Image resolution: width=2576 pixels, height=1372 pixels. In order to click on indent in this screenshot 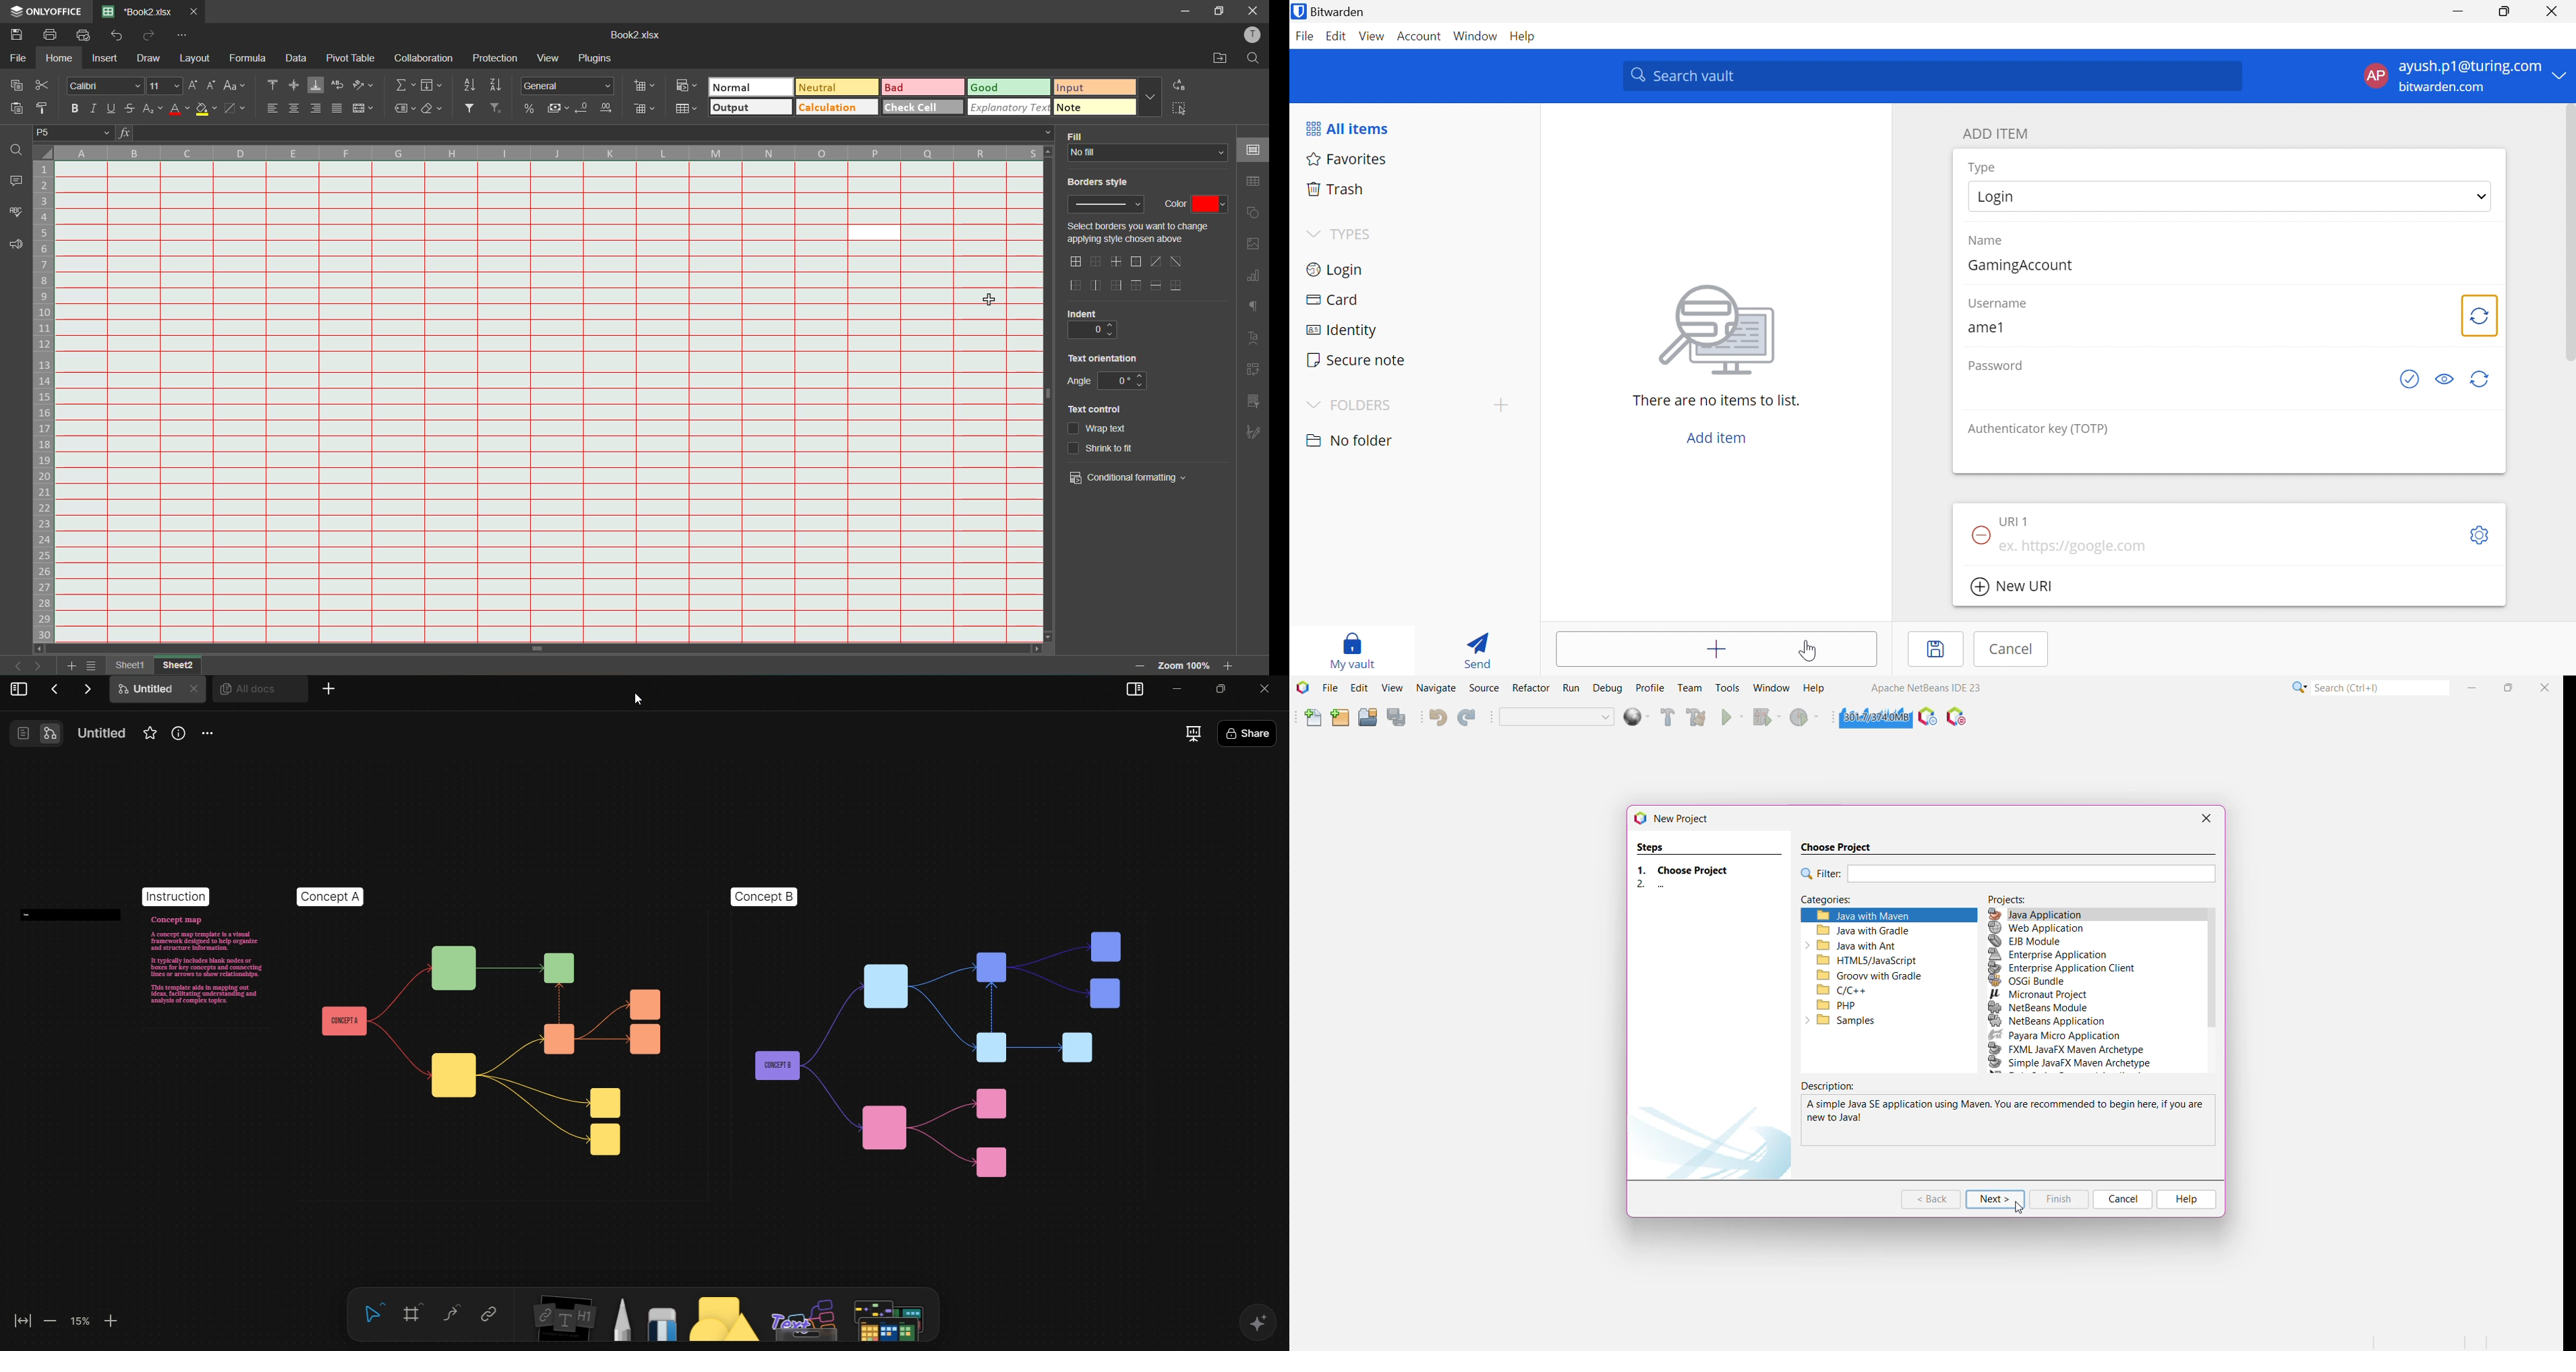, I will do `click(1094, 314)`.